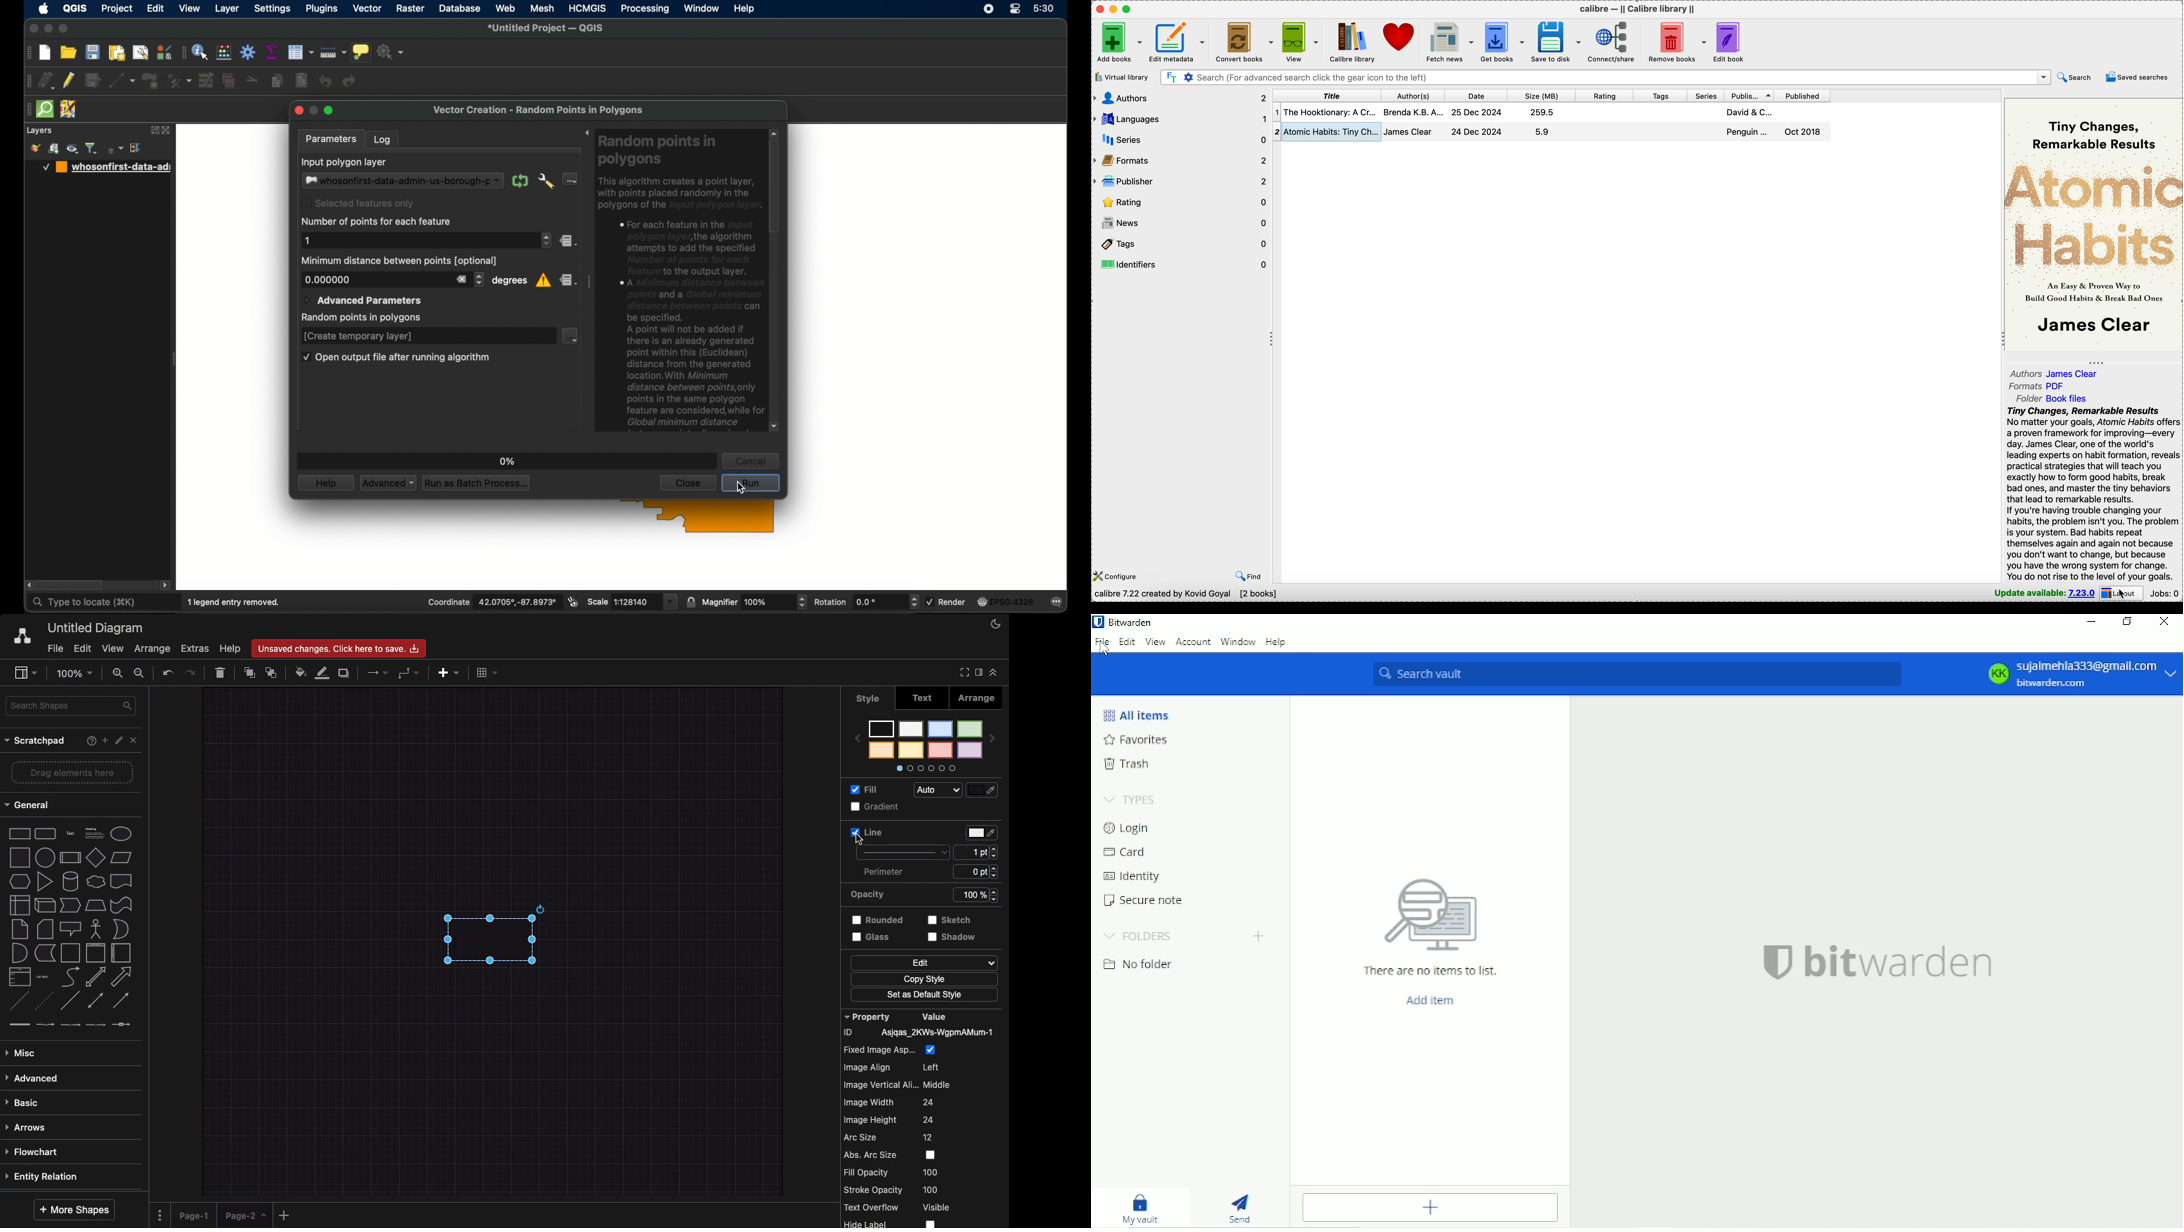  Describe the element at coordinates (688, 483) in the screenshot. I see `close` at that location.